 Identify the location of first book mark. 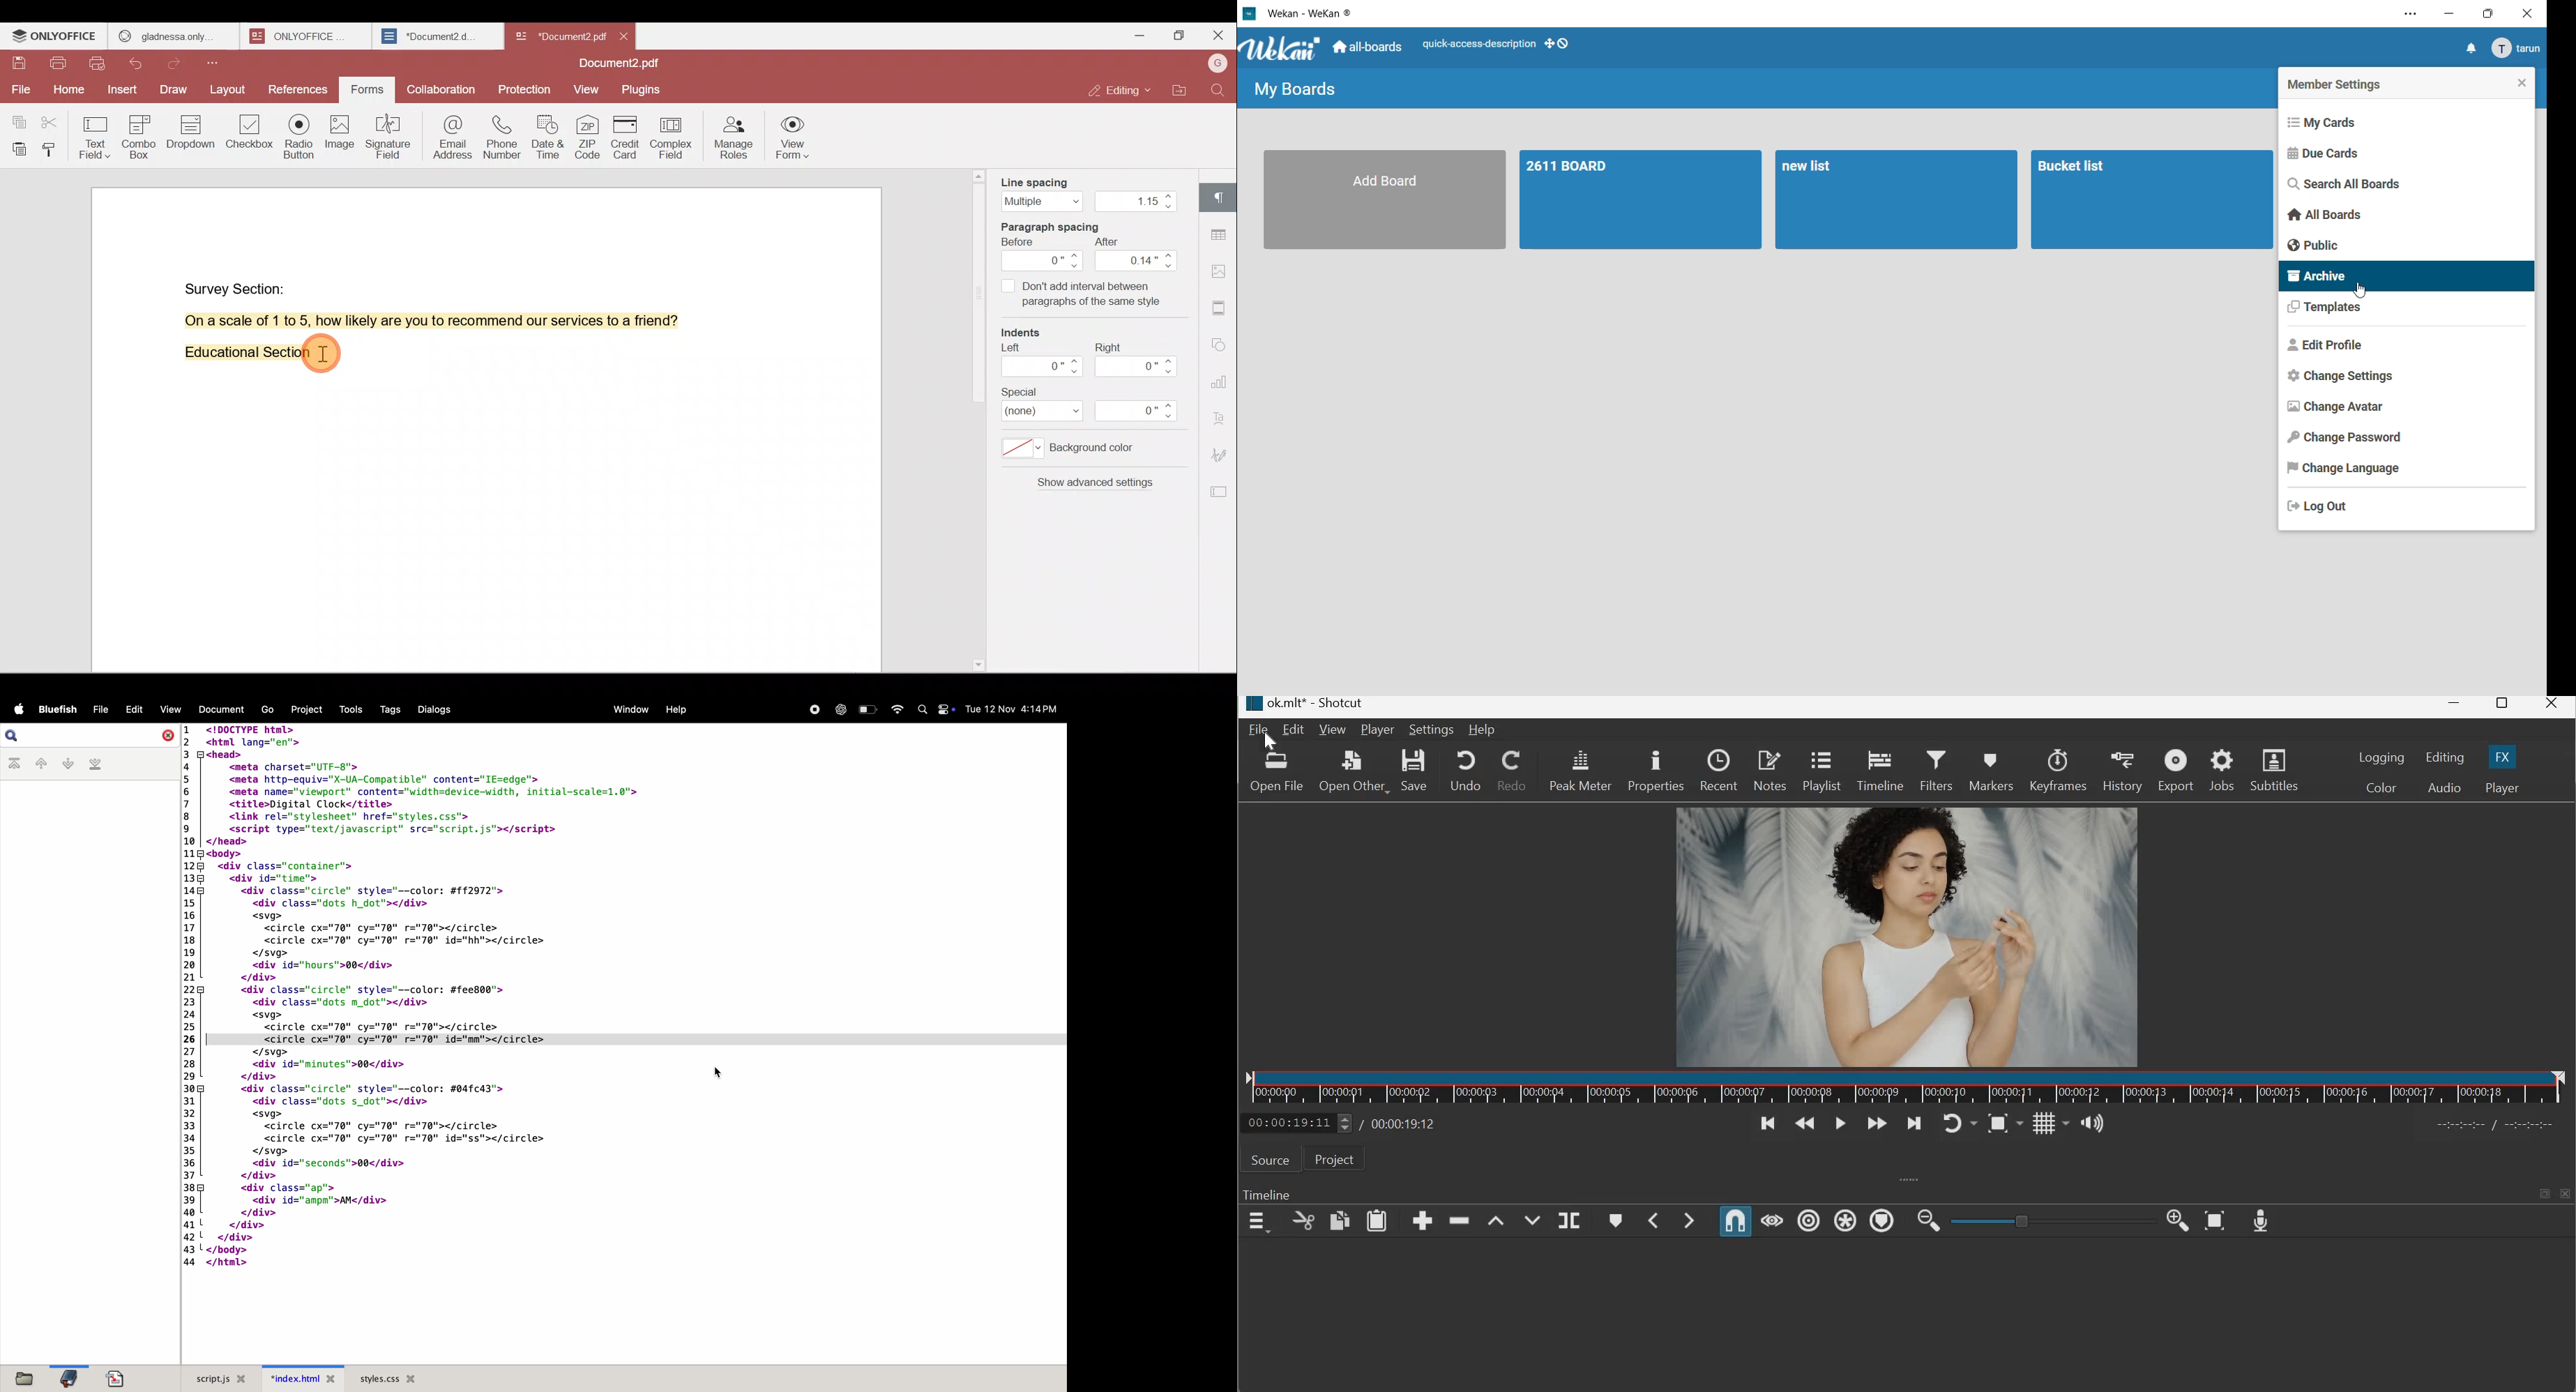
(15, 764).